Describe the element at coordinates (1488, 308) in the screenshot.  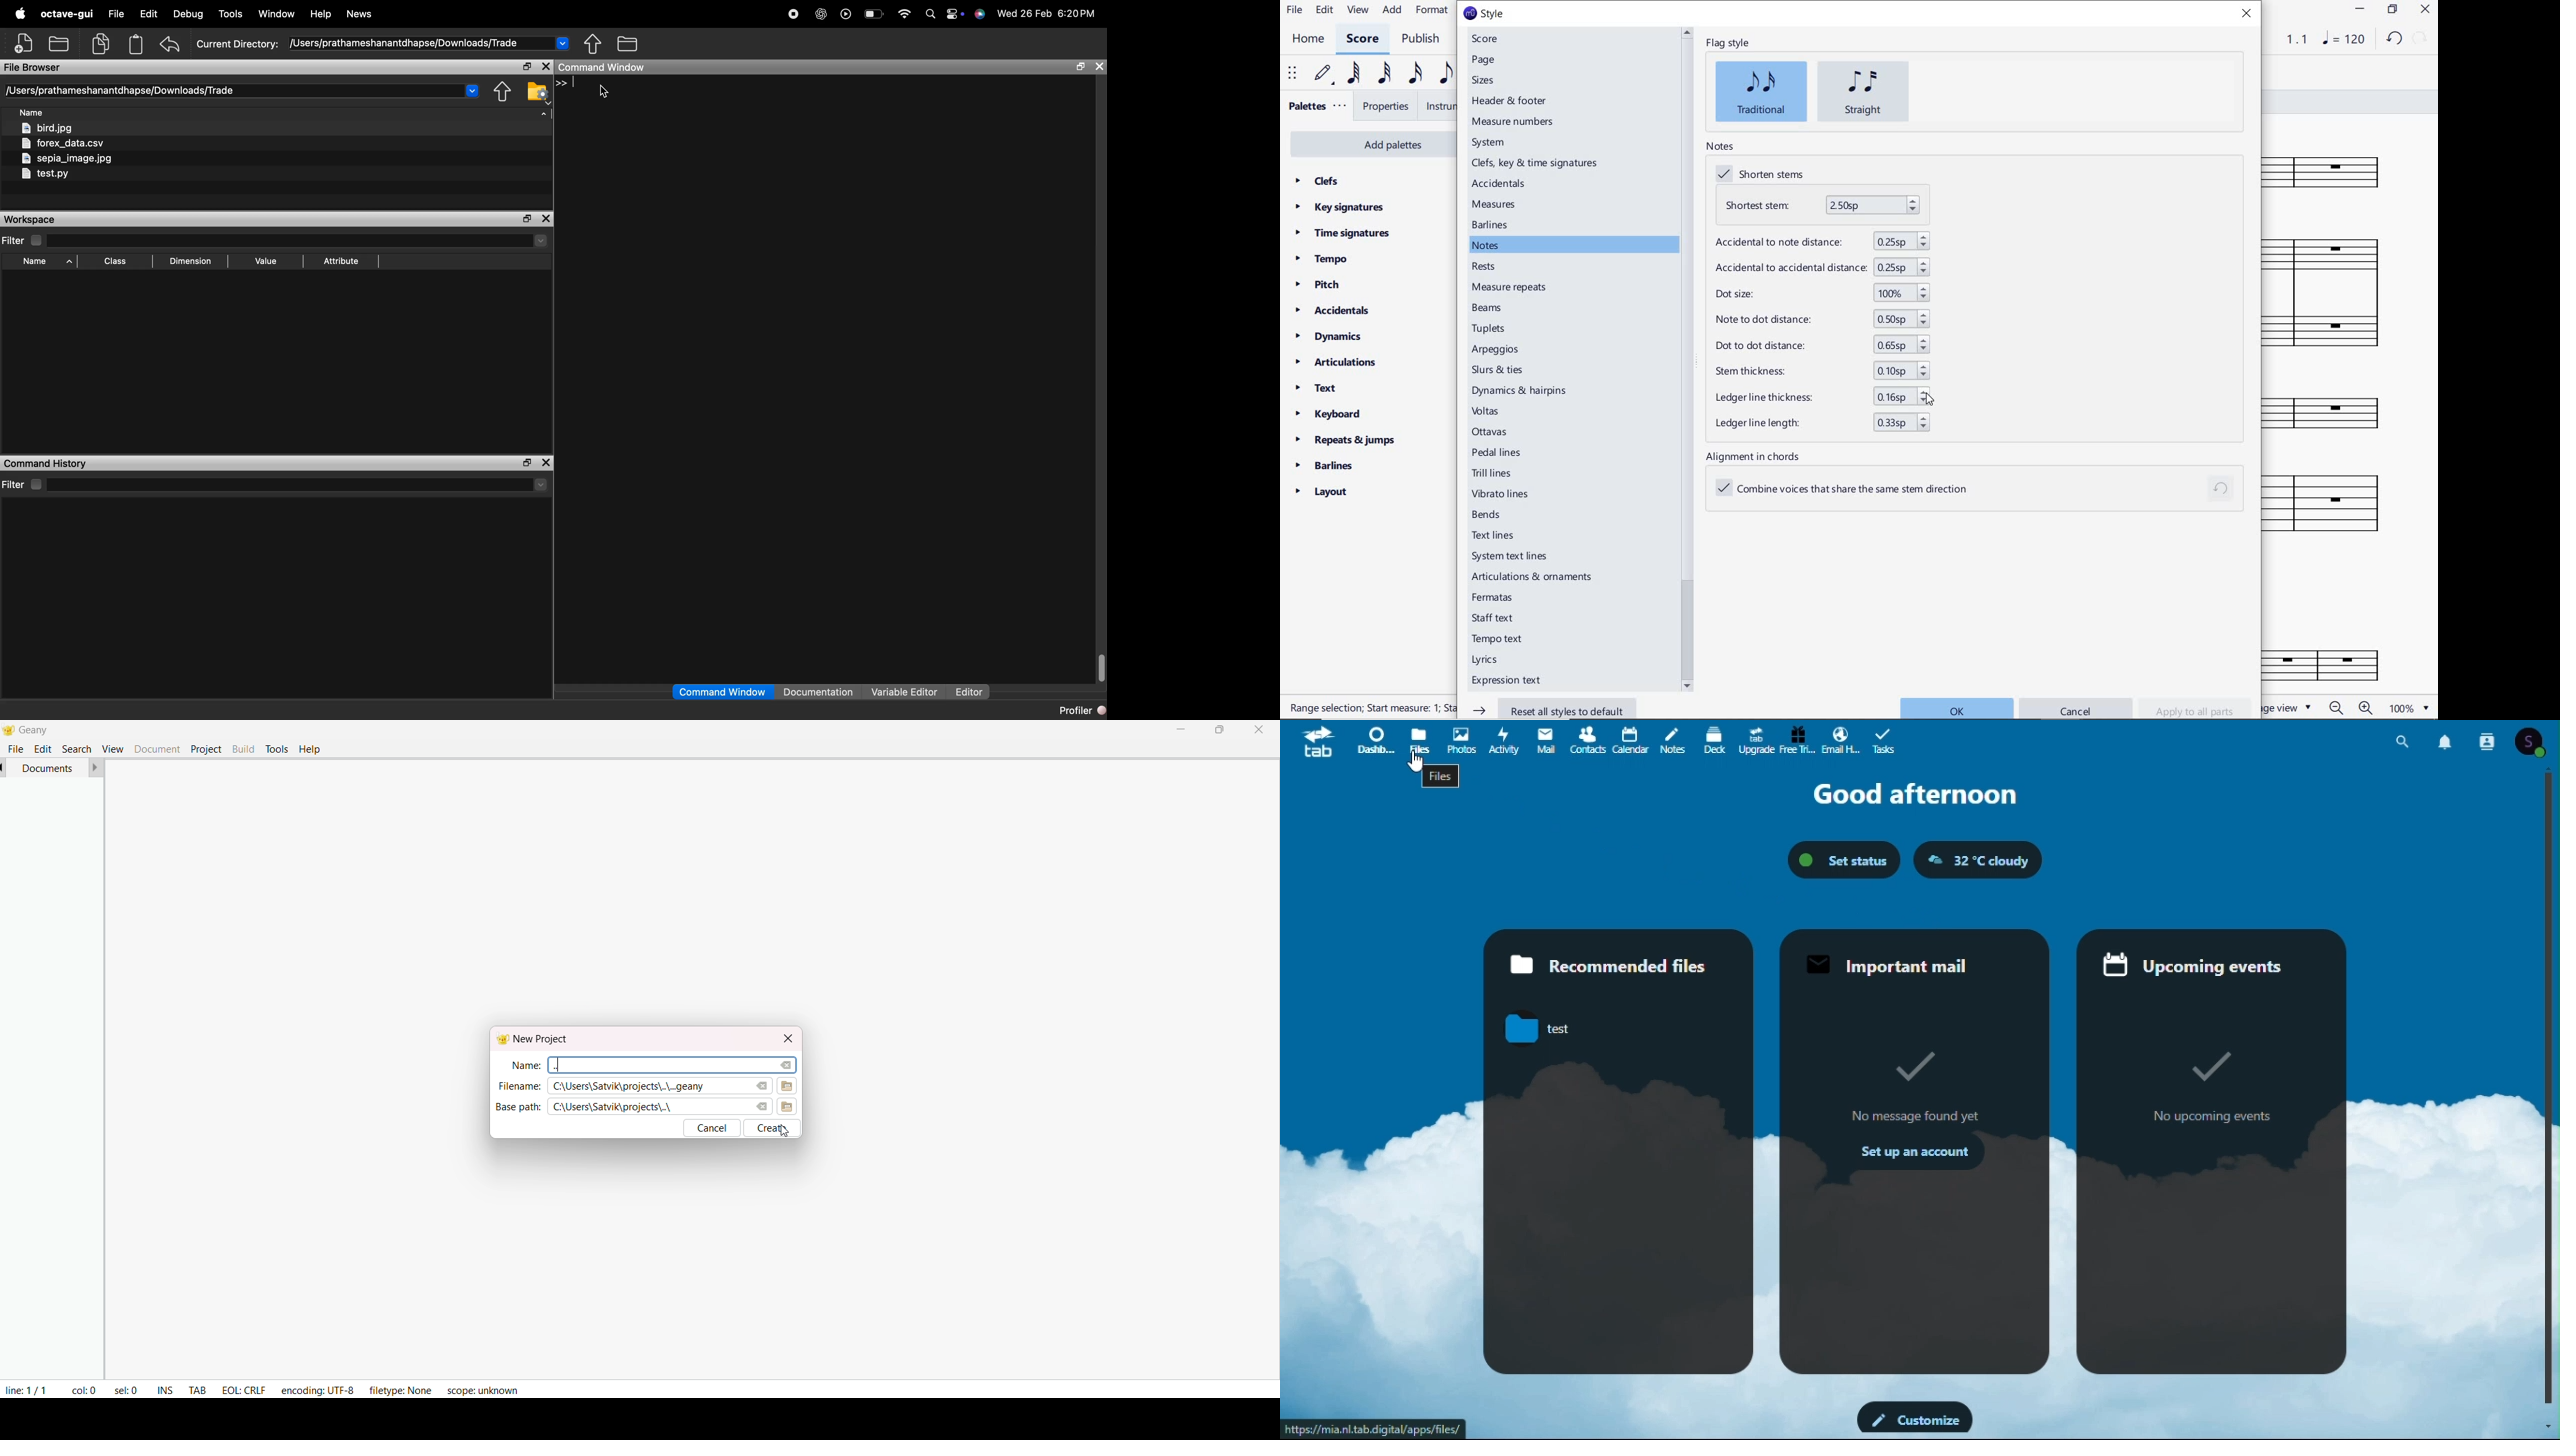
I see `beams` at that location.